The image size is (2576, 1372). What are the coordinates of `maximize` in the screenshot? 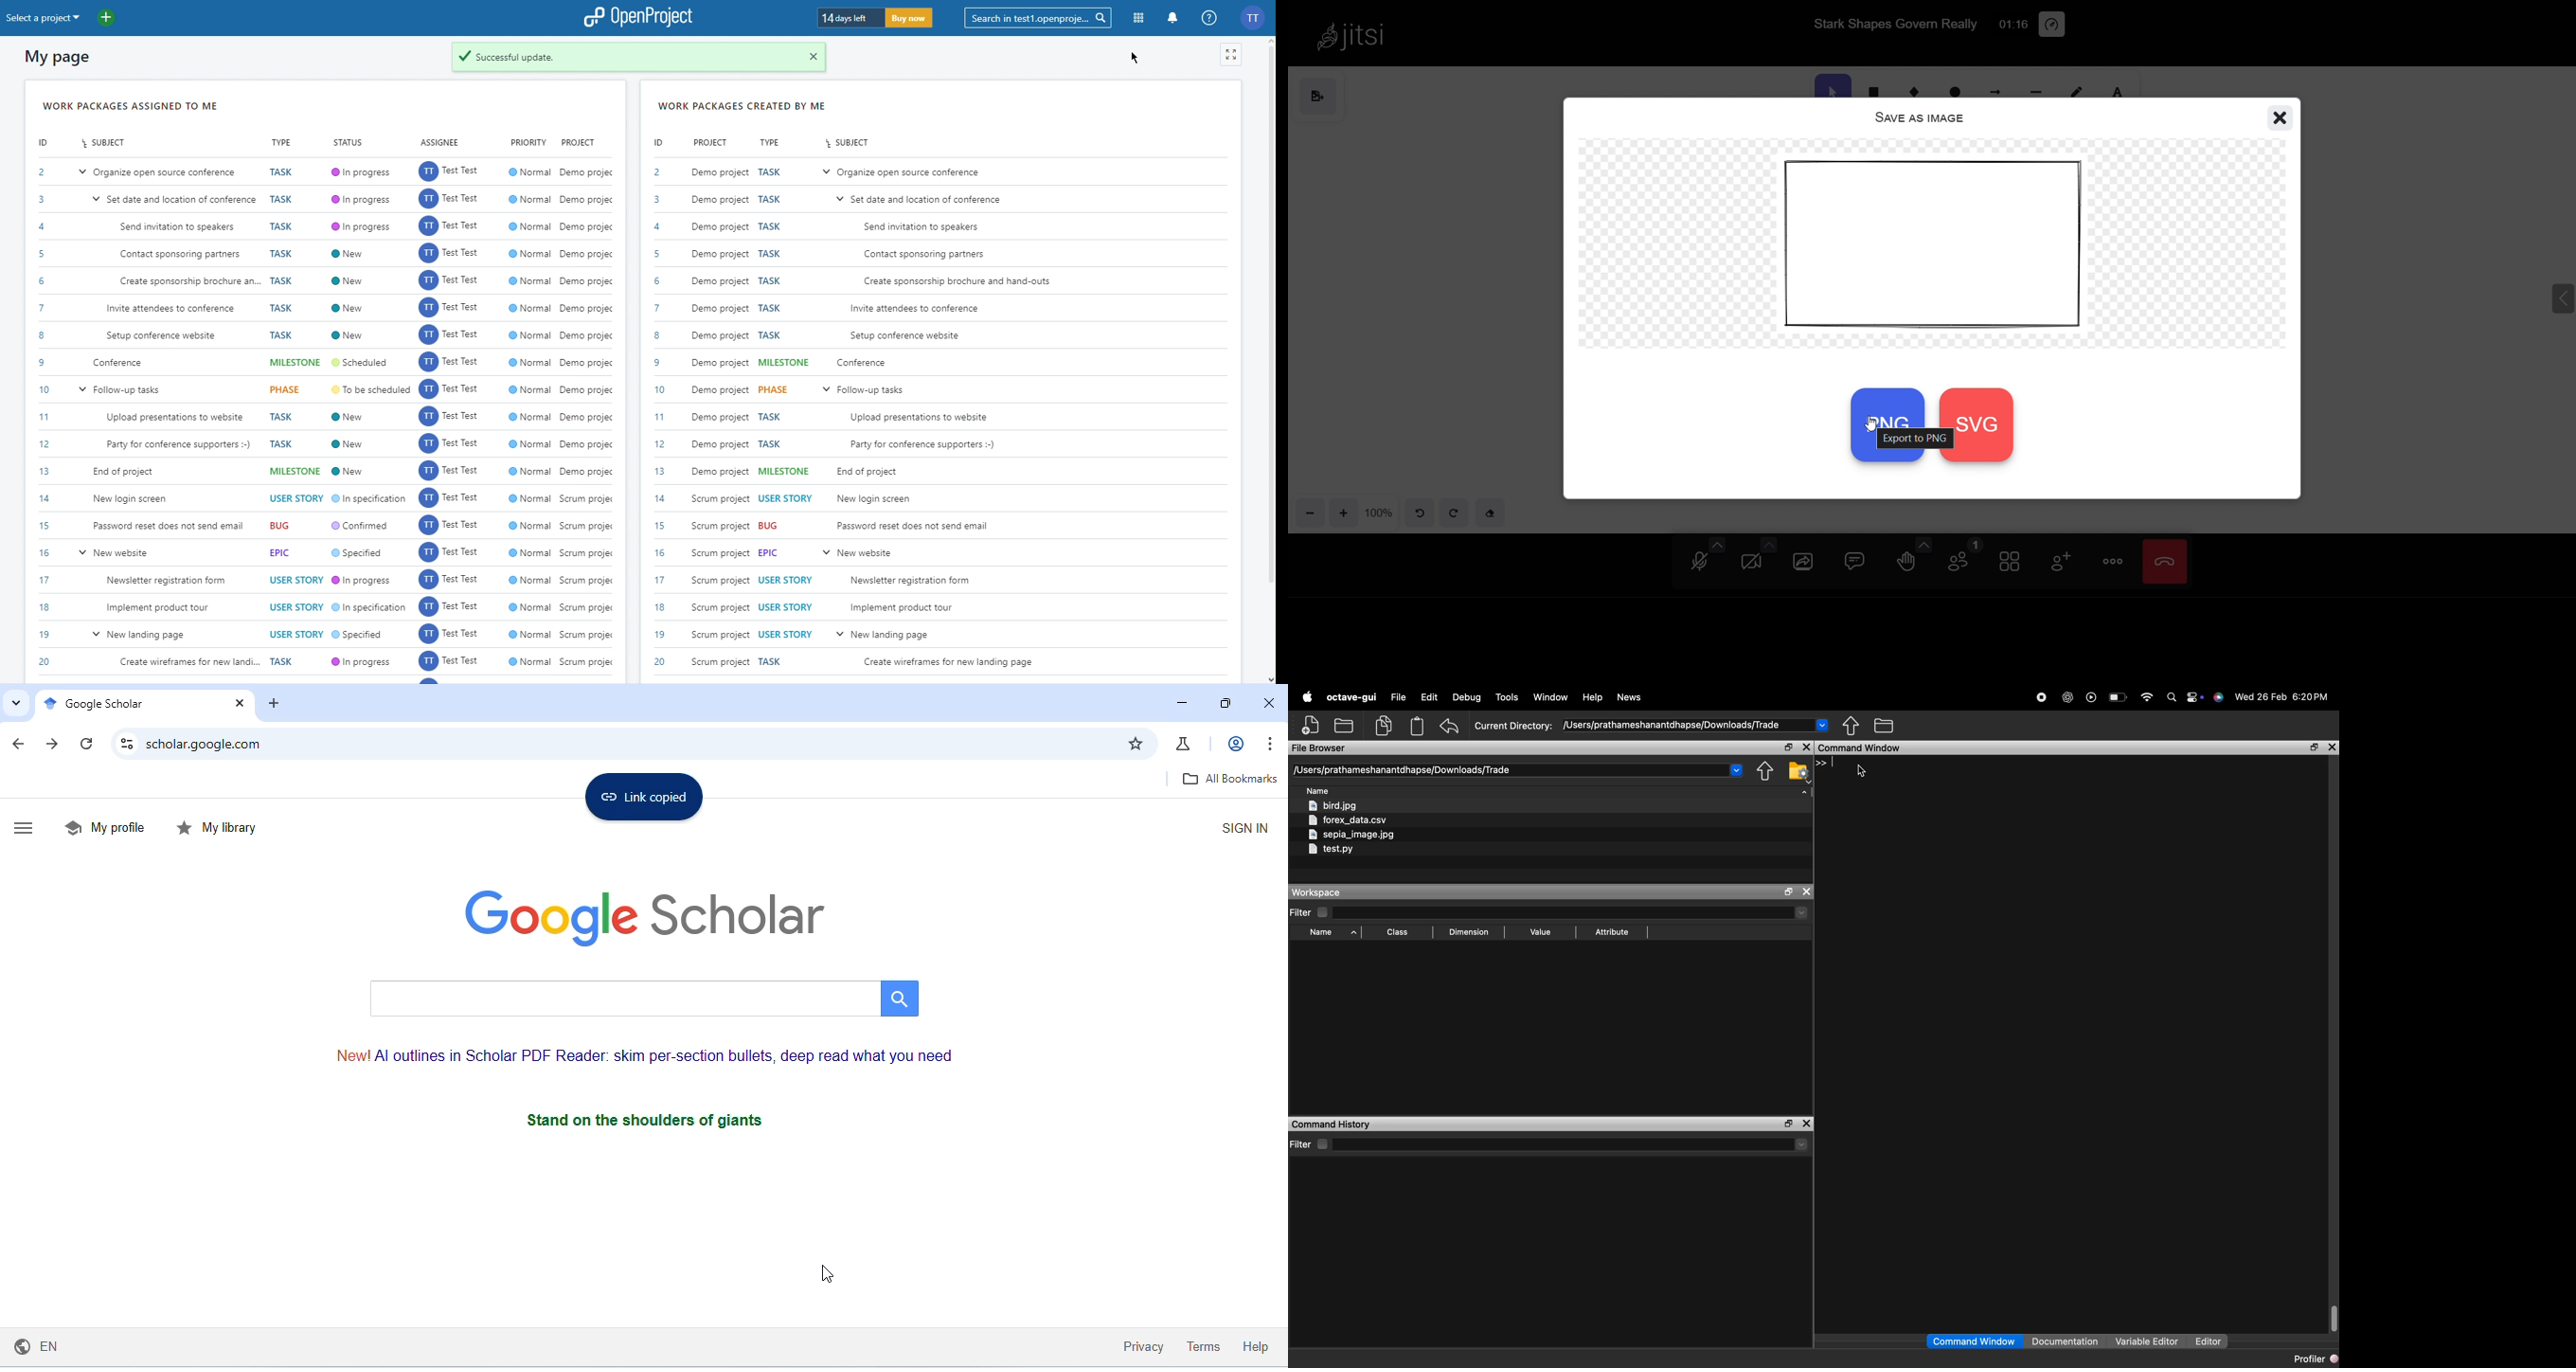 It's located at (2314, 747).